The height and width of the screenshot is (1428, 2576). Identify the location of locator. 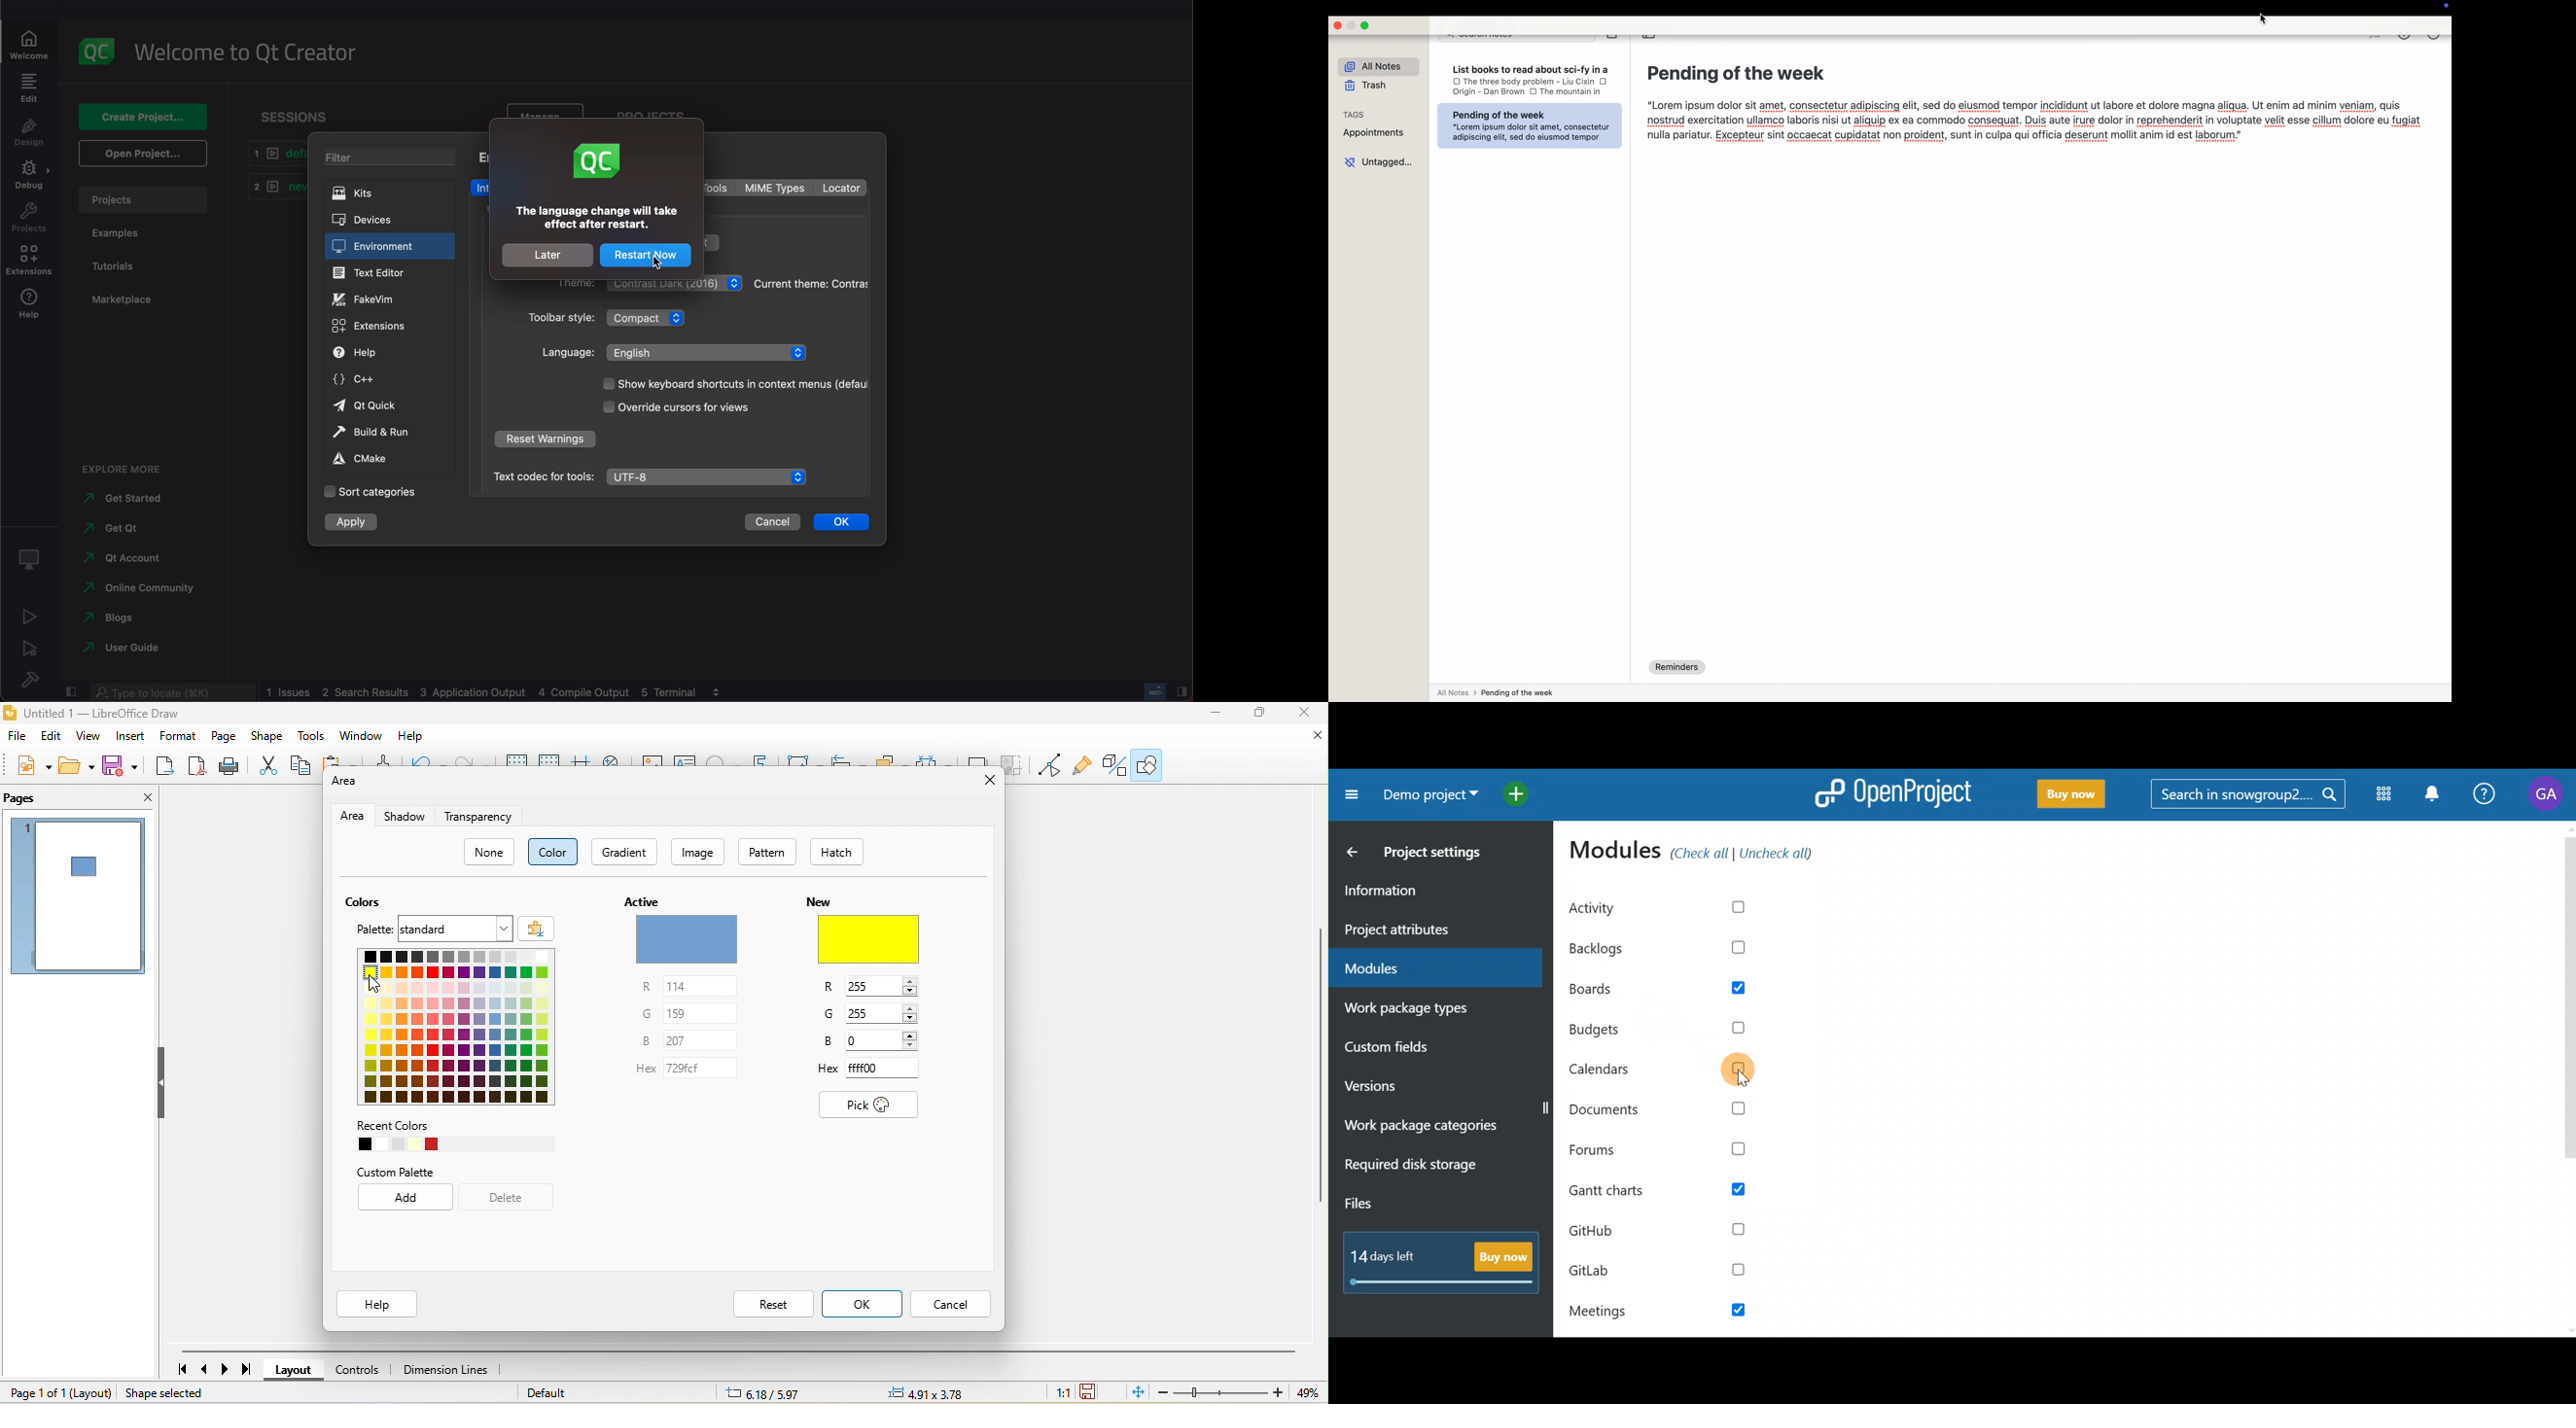
(843, 187).